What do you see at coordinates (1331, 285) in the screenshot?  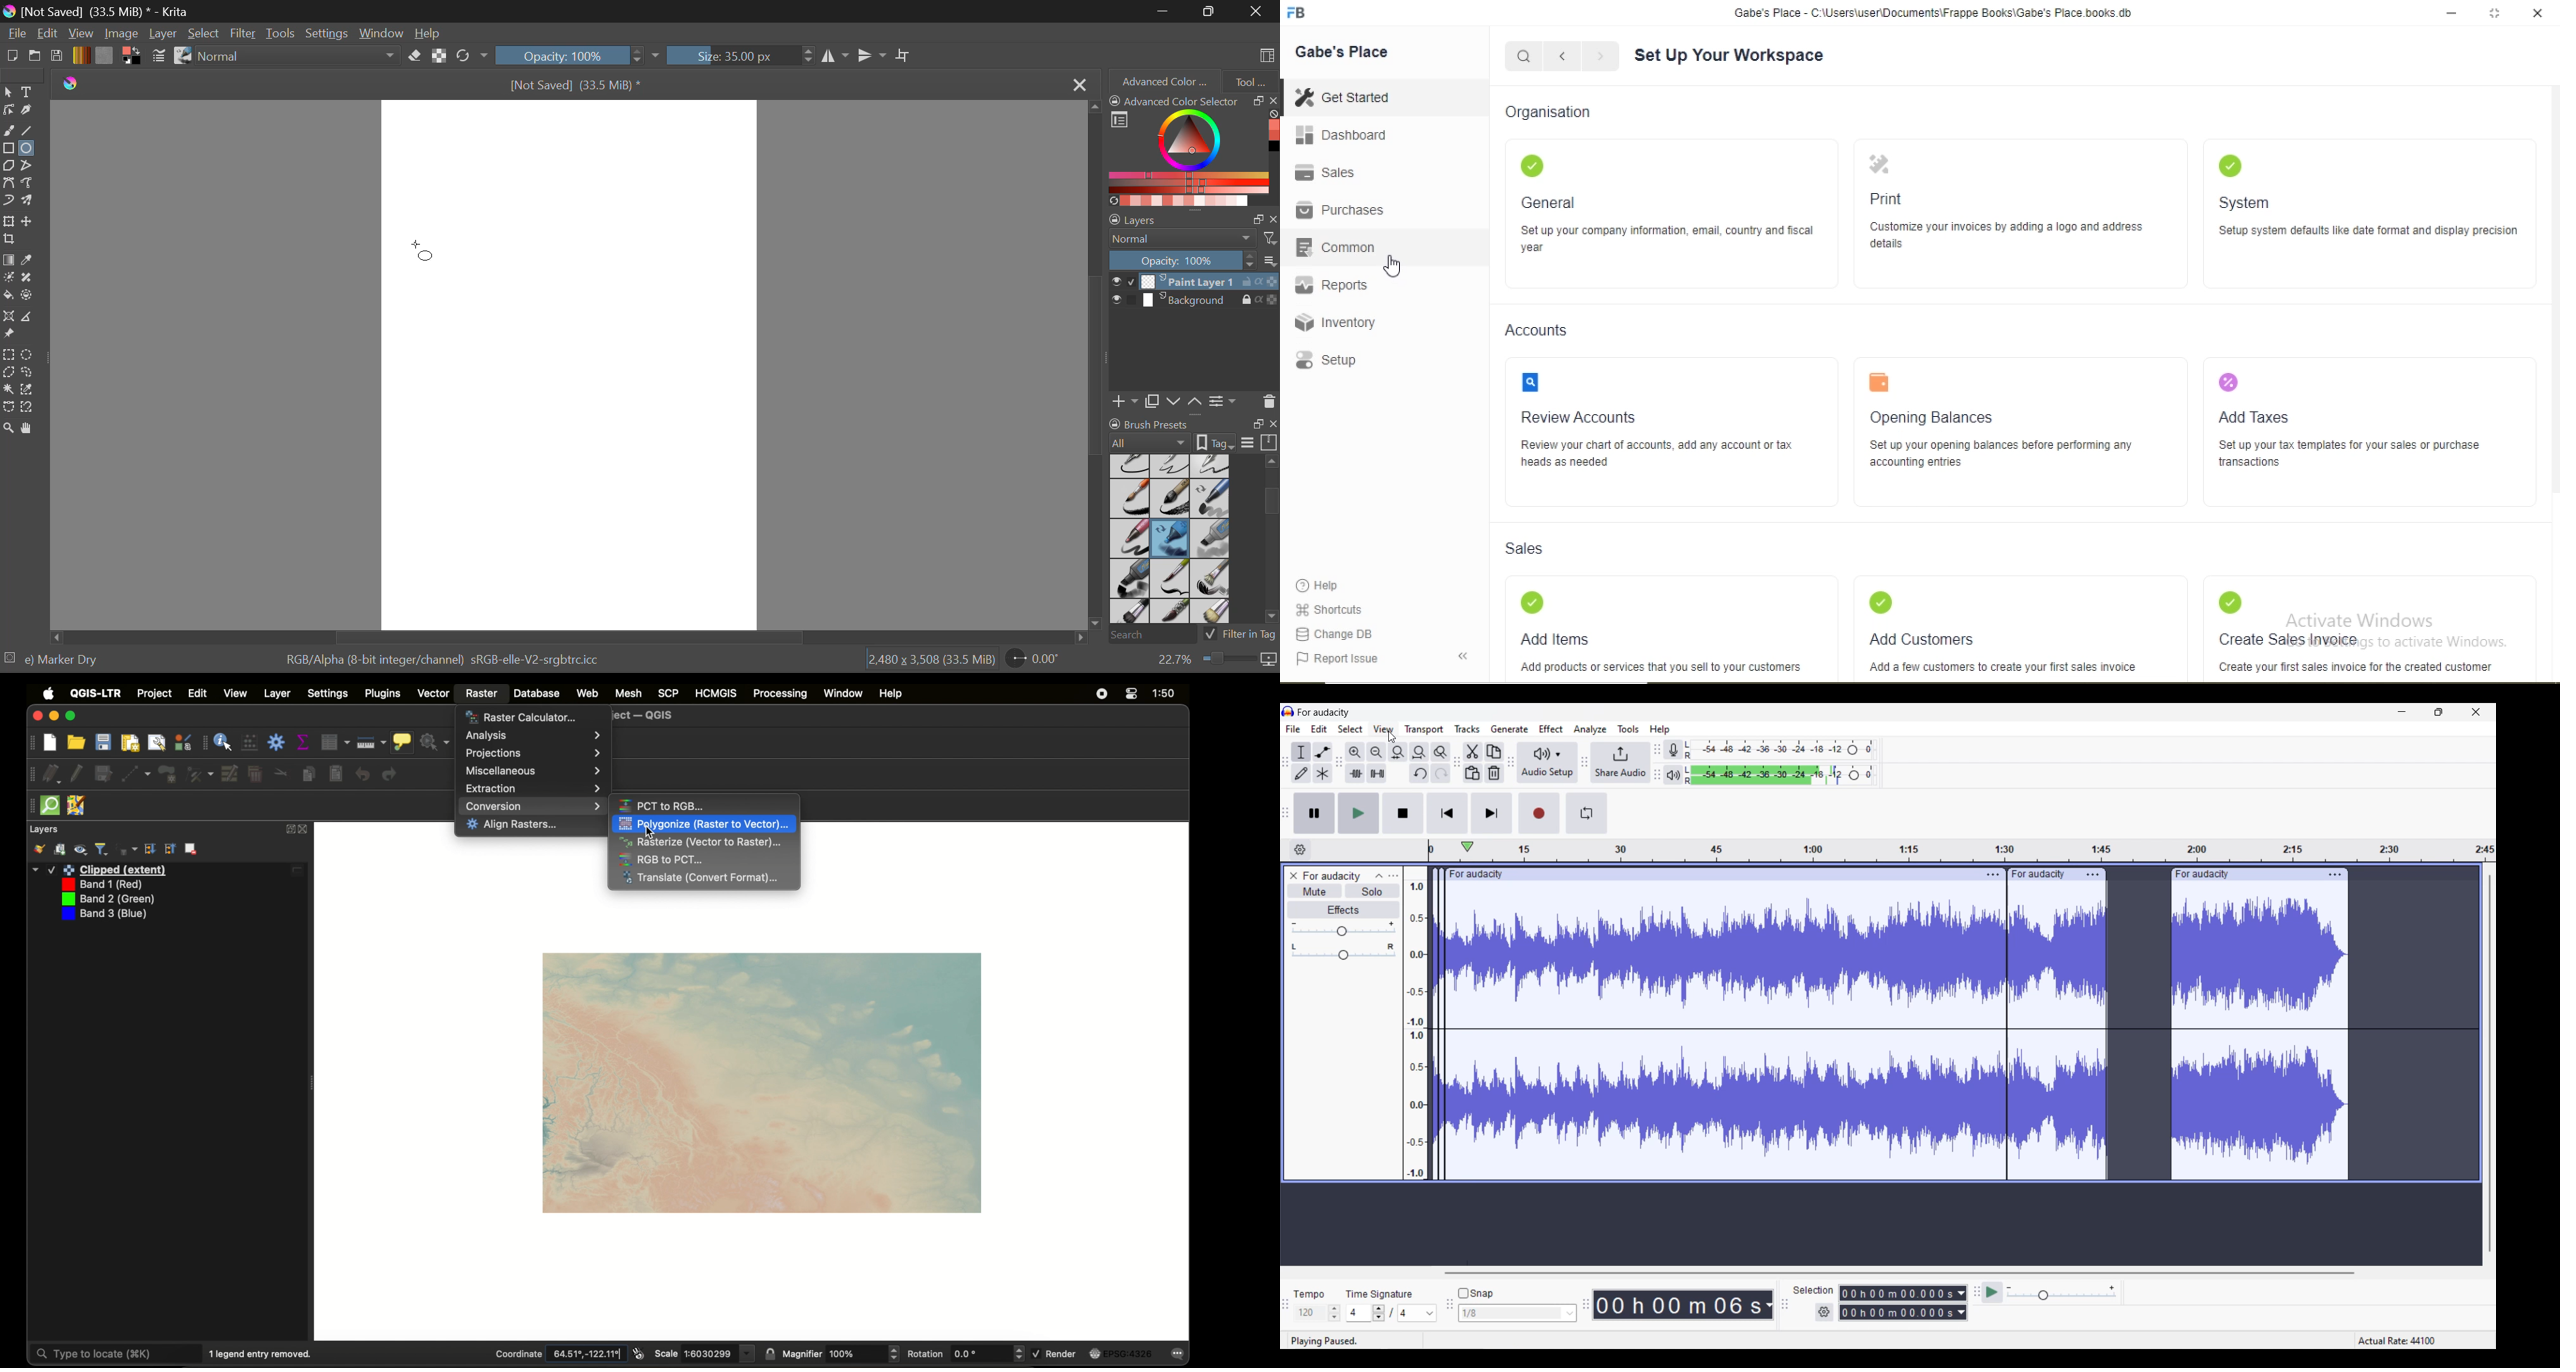 I see `Reports` at bounding box center [1331, 285].